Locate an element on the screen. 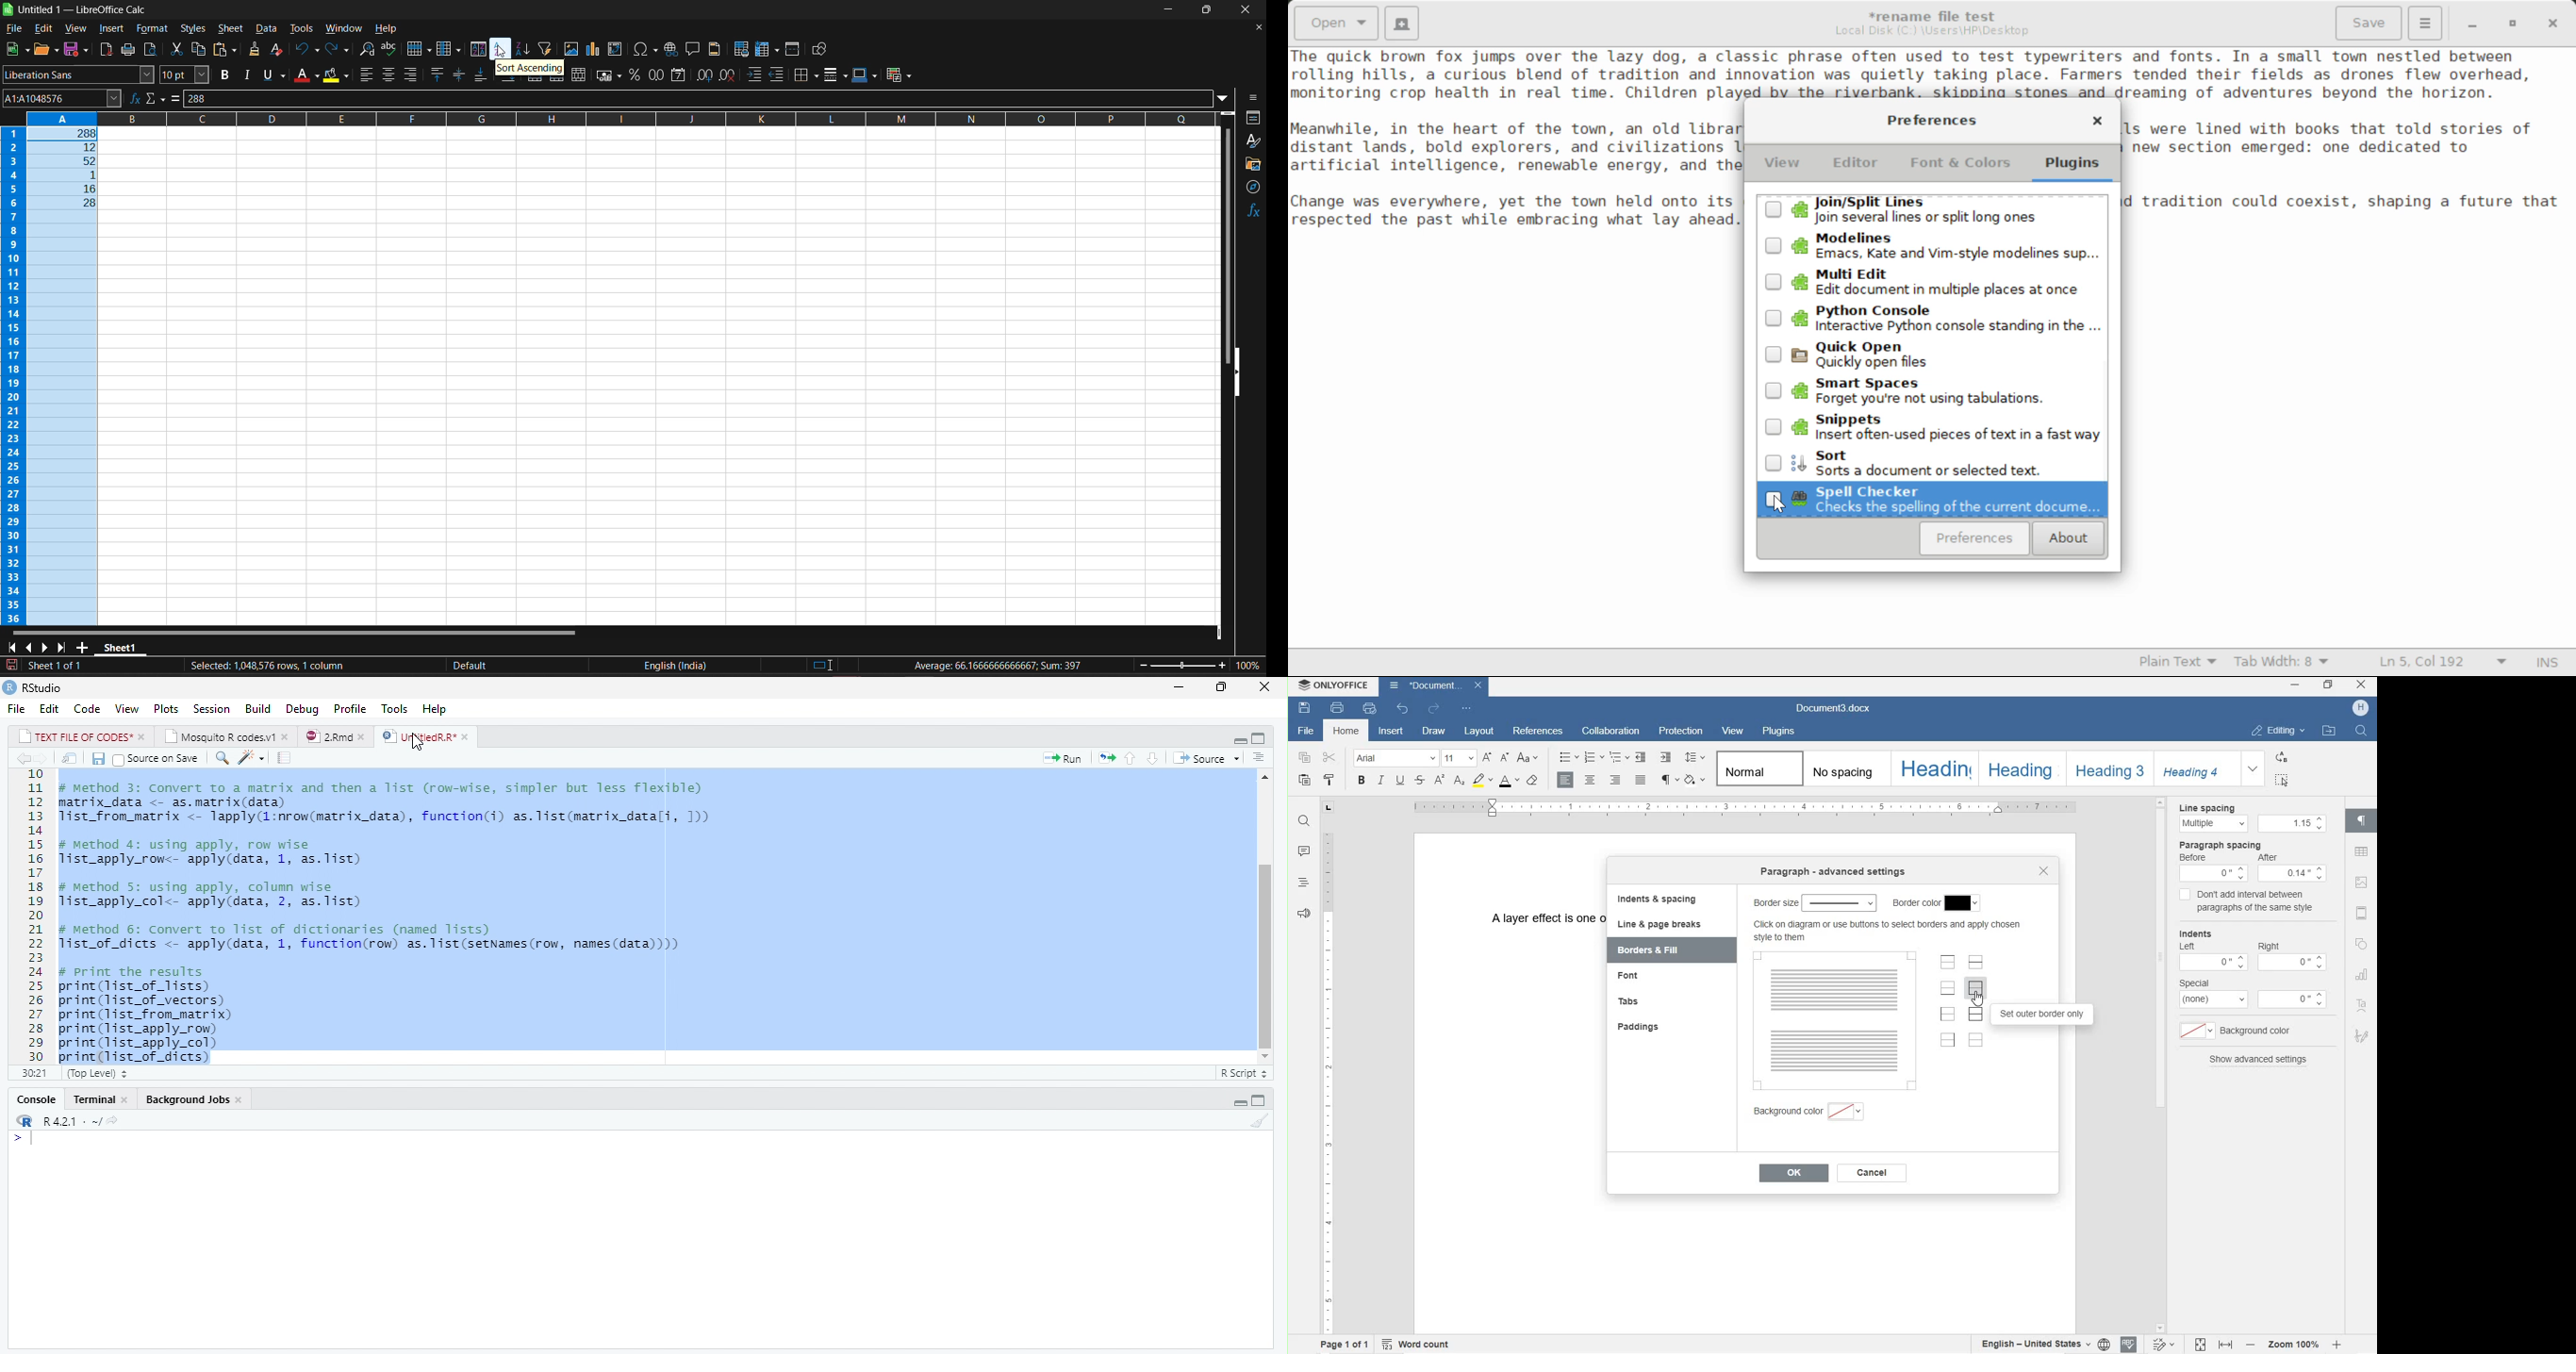 This screenshot has height=1372, width=2576. sort ascending is located at coordinates (501, 49).